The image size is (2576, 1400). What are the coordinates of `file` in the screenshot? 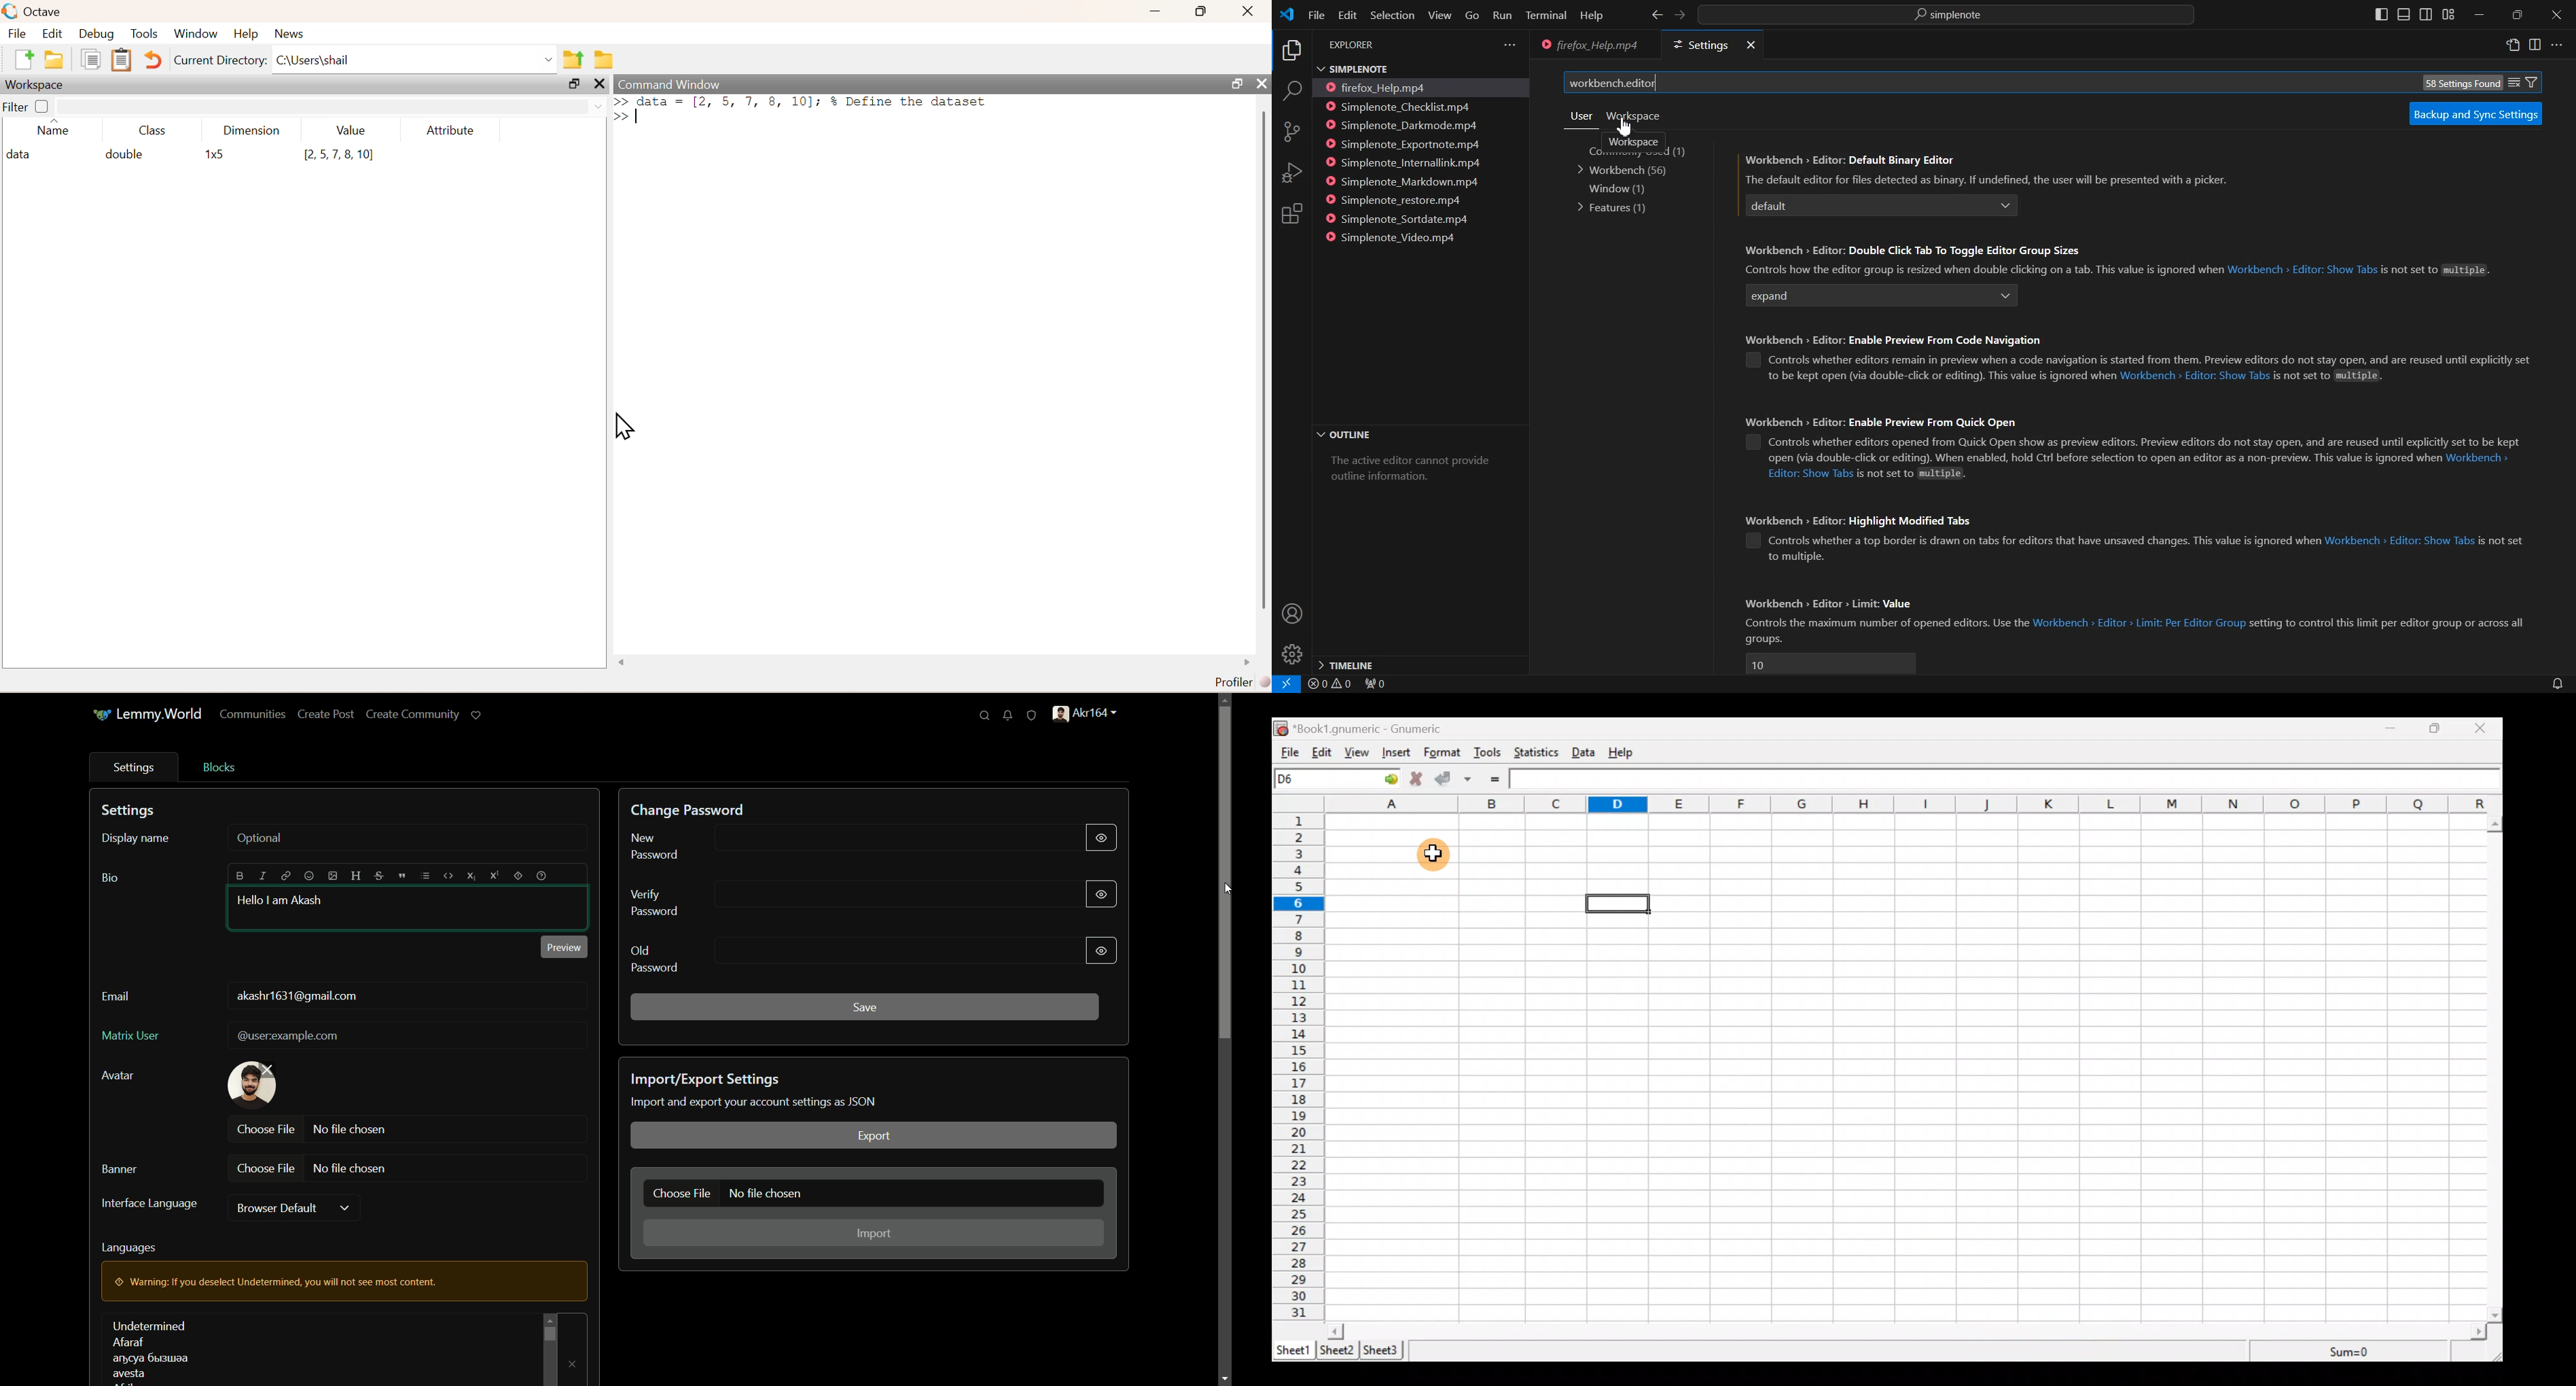 It's located at (17, 32).